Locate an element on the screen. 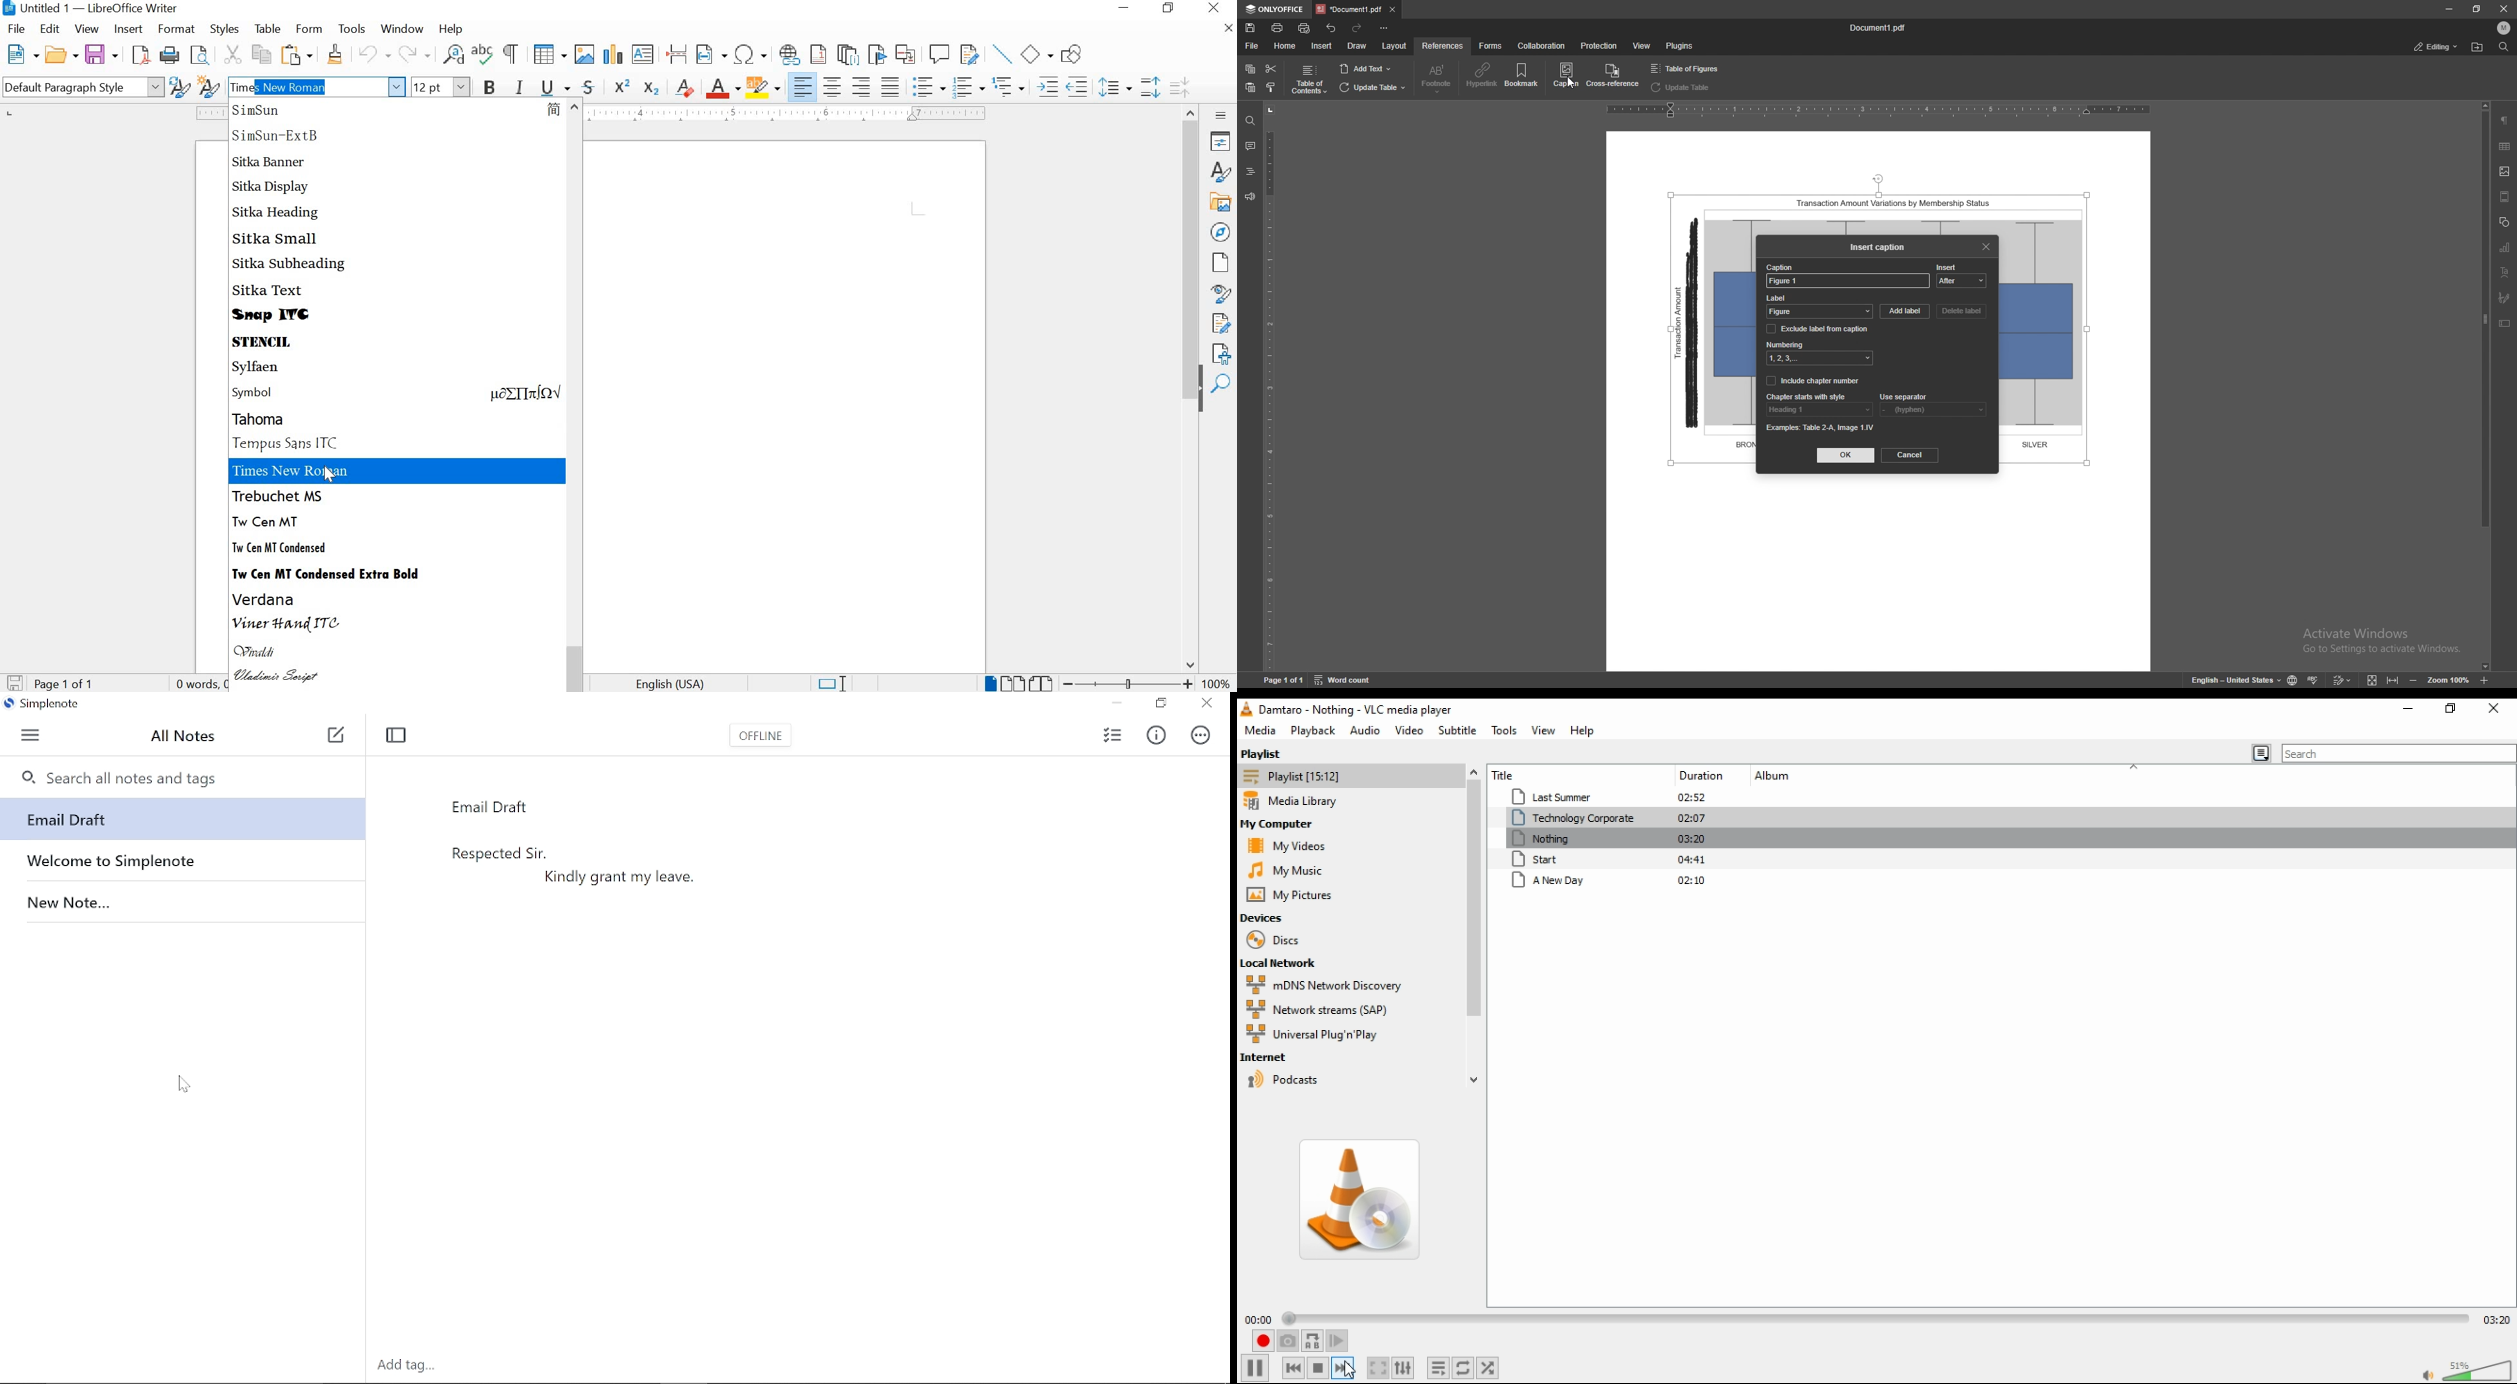  INSERT is located at coordinates (126, 29).